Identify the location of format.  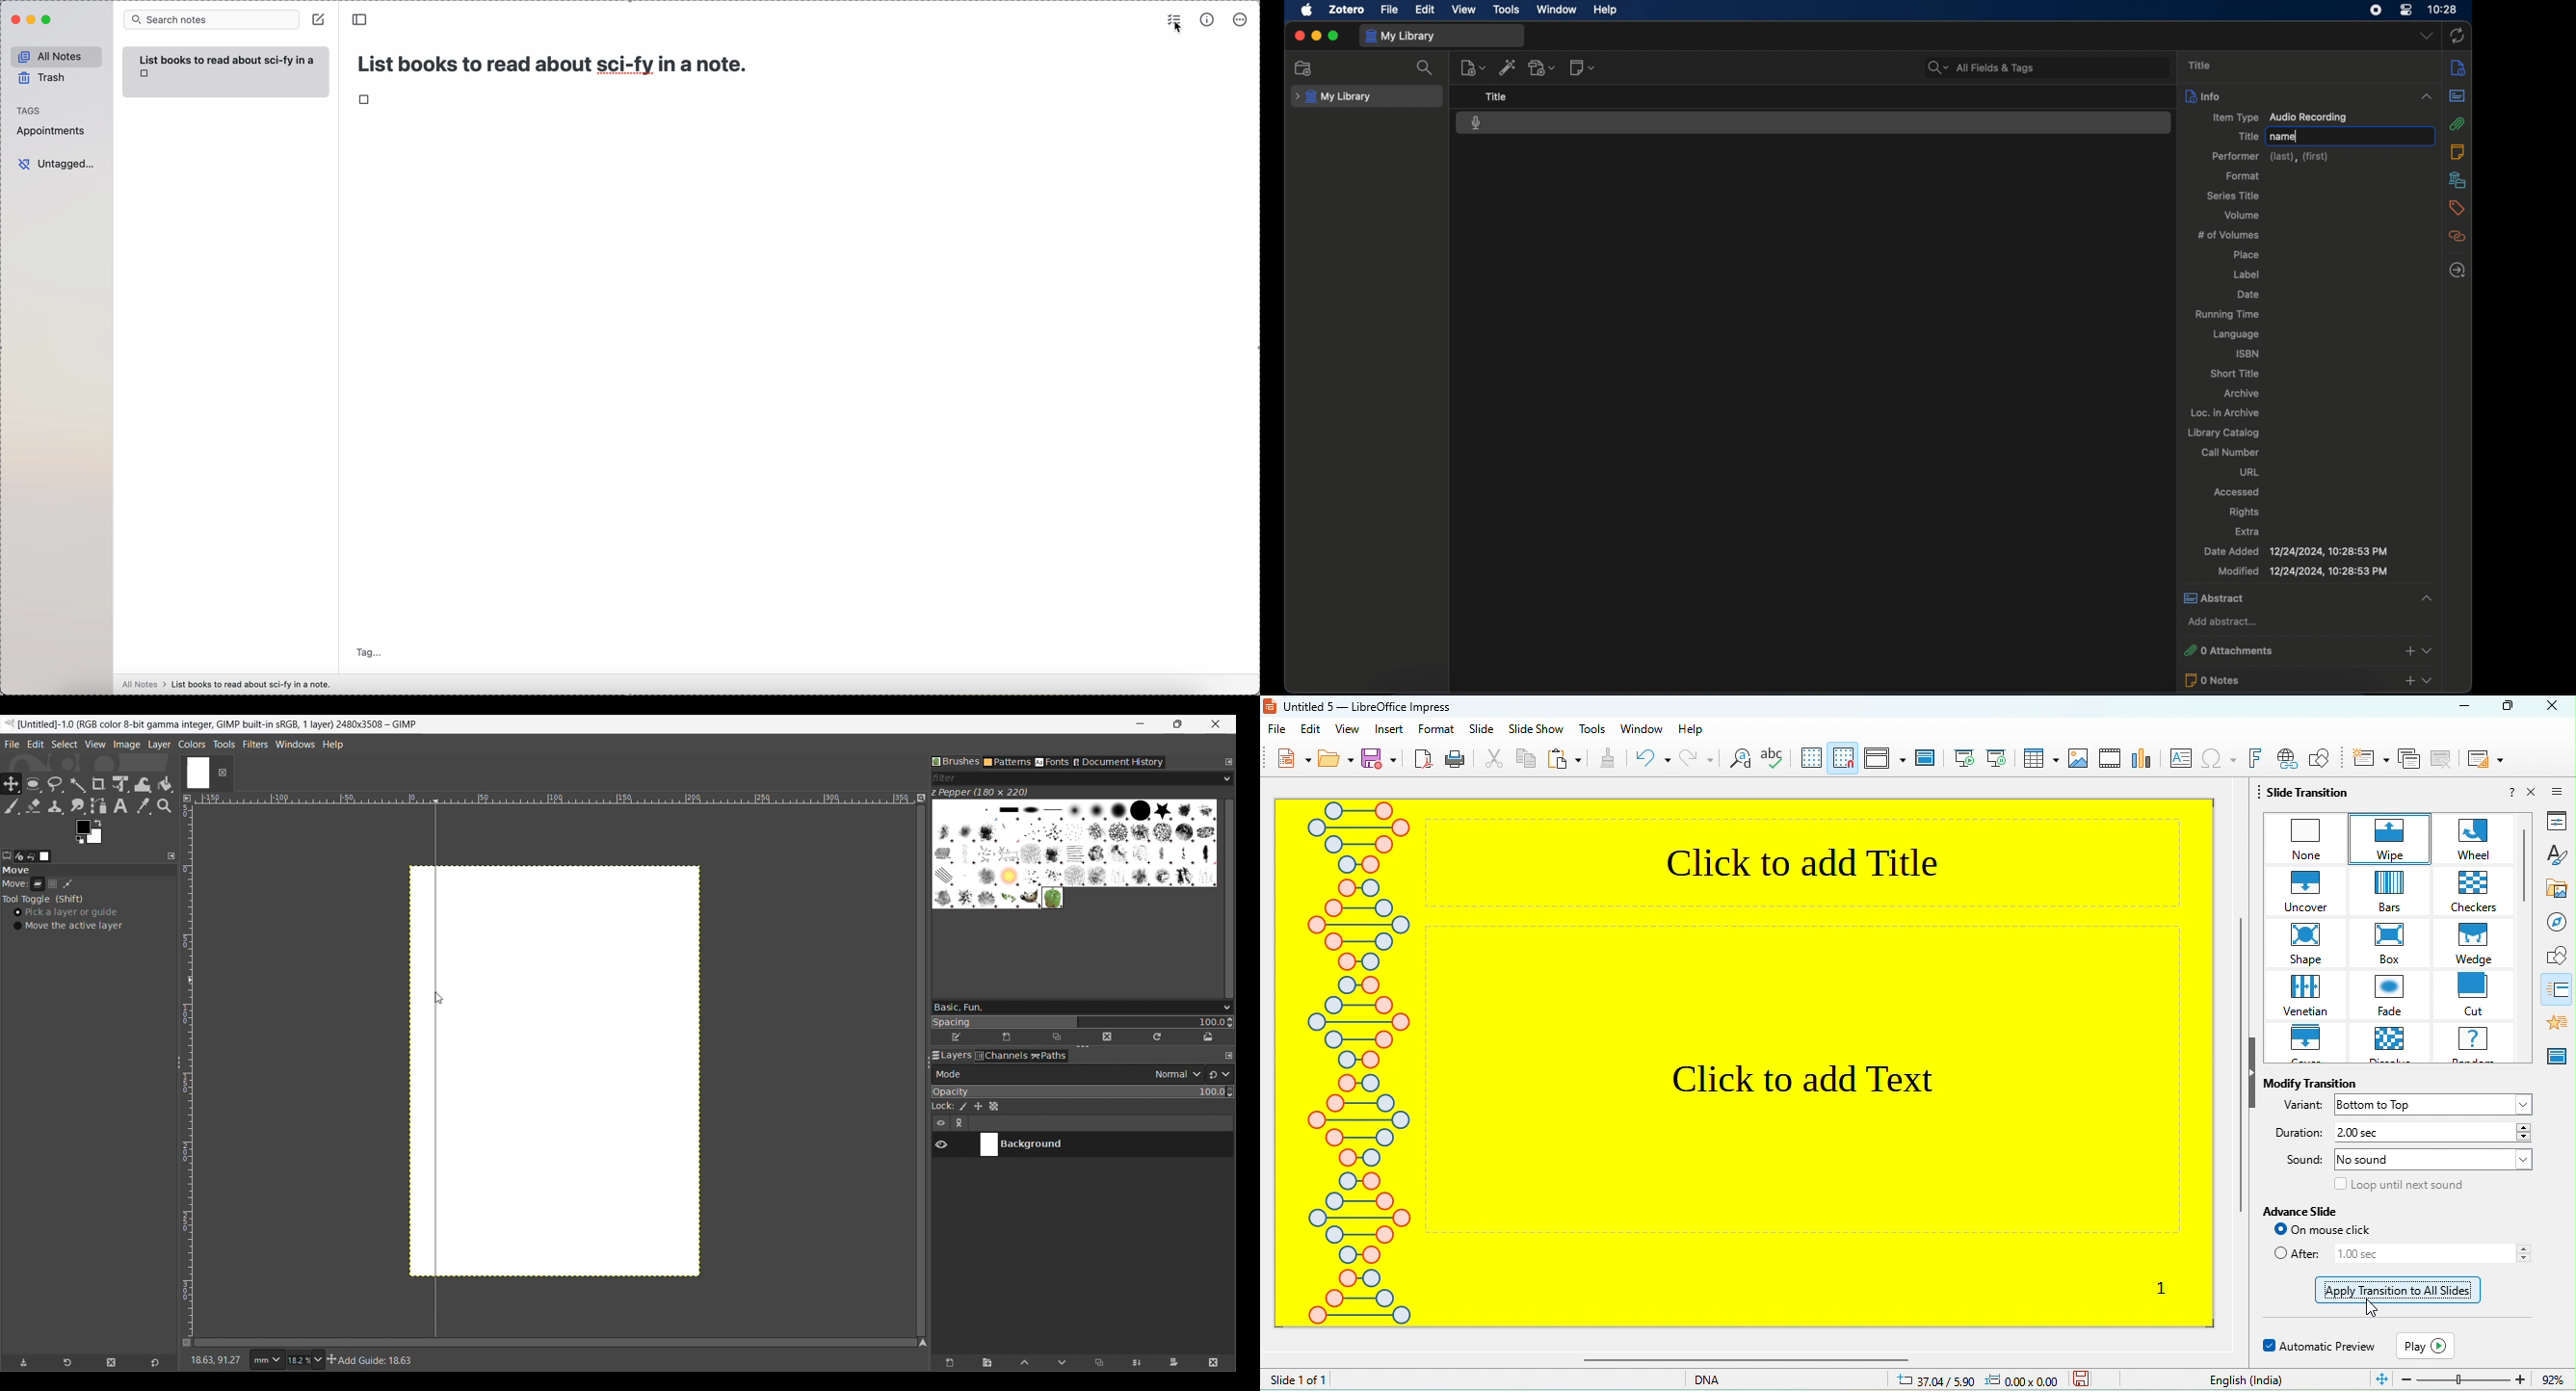
(1435, 728).